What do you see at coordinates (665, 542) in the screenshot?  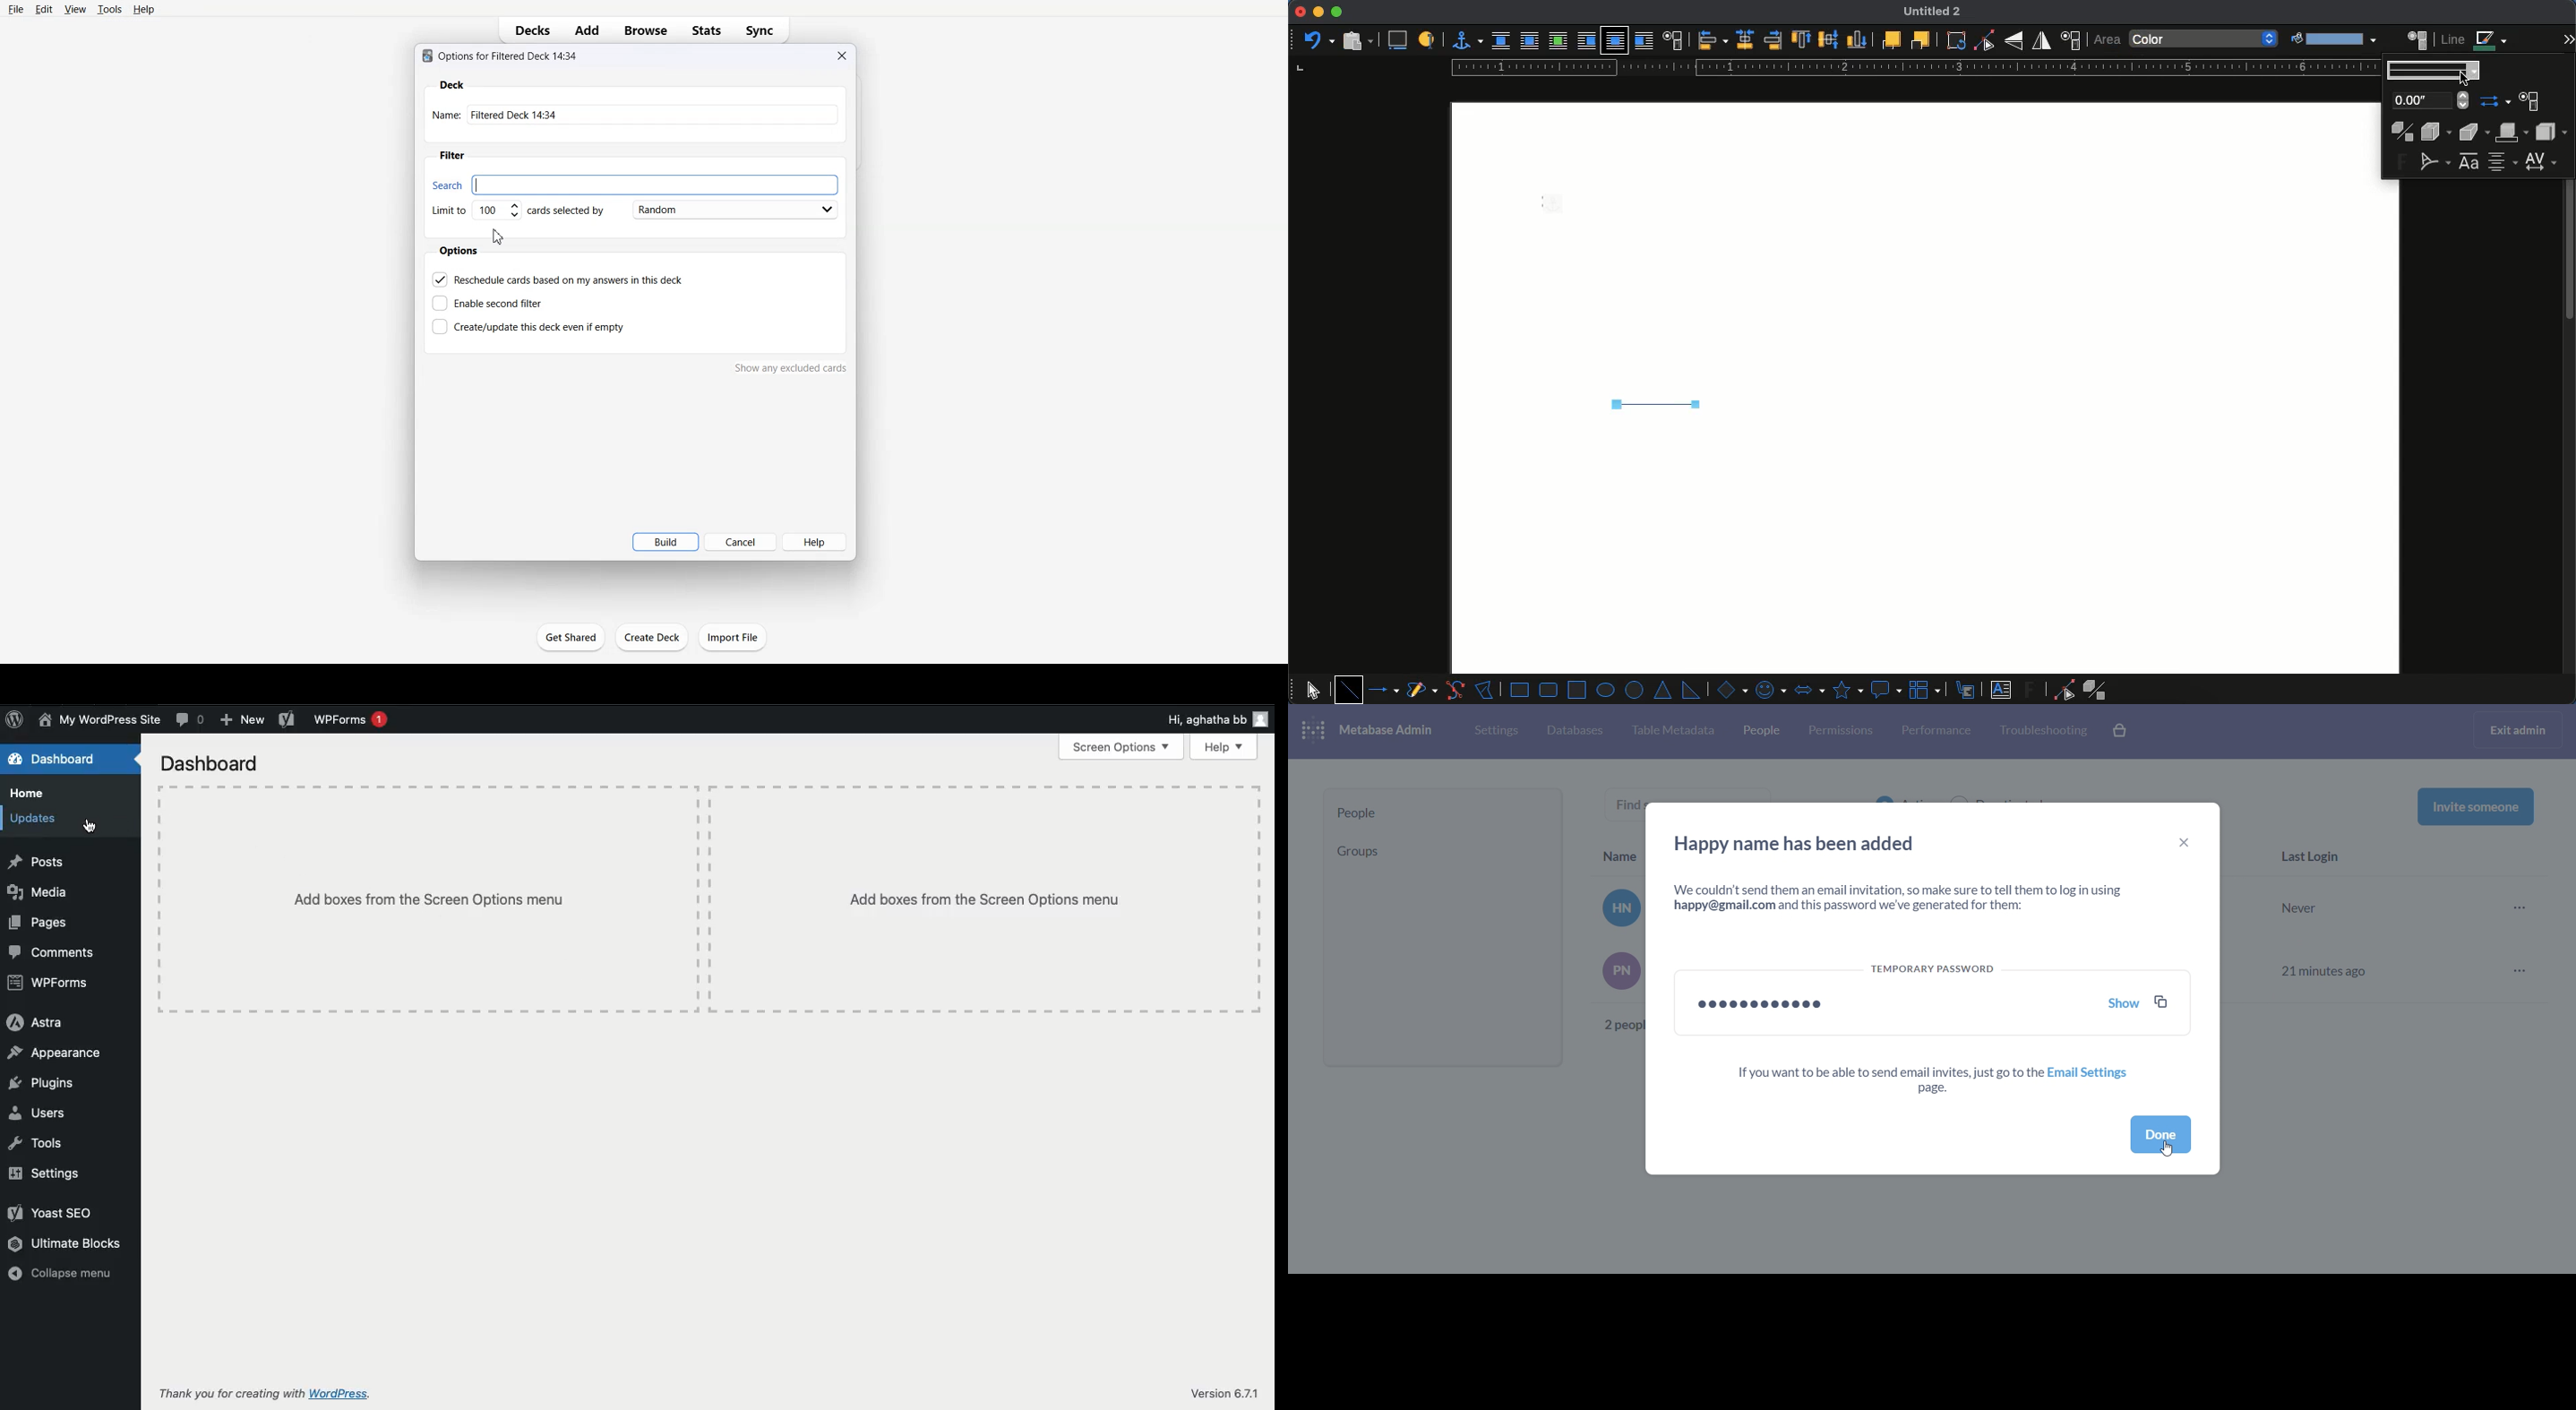 I see `Build` at bounding box center [665, 542].